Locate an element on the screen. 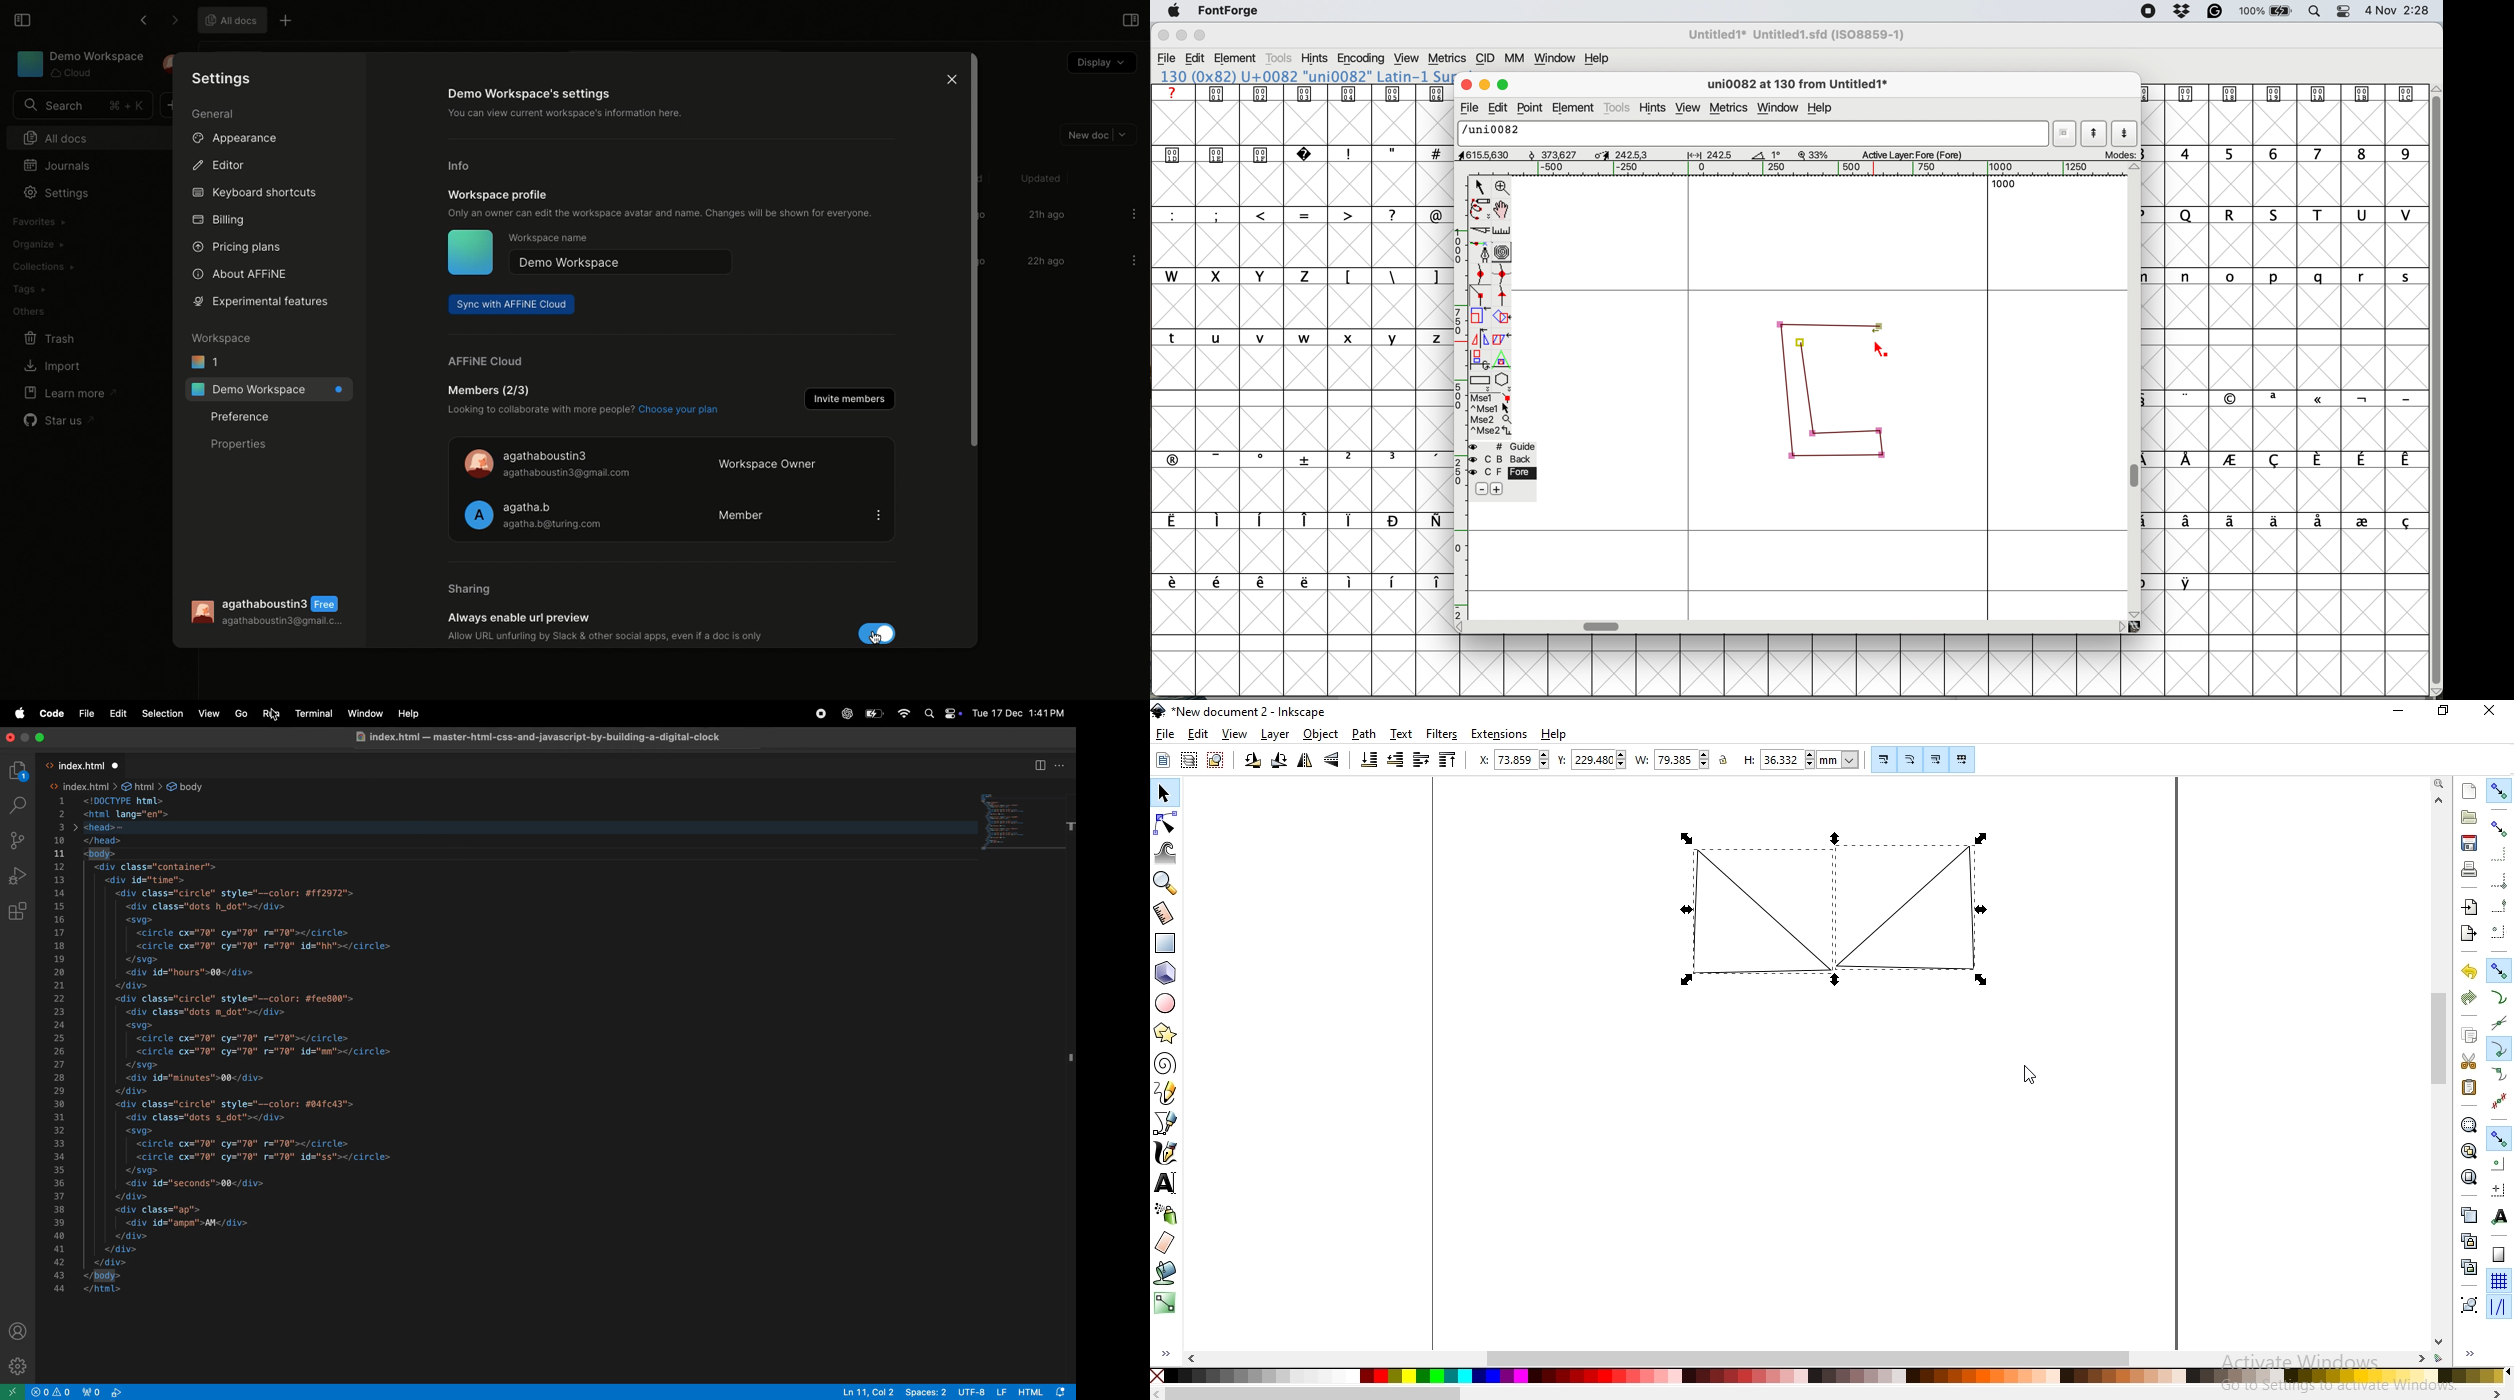 The image size is (2520, 1400). Display is located at coordinates (1101, 63).